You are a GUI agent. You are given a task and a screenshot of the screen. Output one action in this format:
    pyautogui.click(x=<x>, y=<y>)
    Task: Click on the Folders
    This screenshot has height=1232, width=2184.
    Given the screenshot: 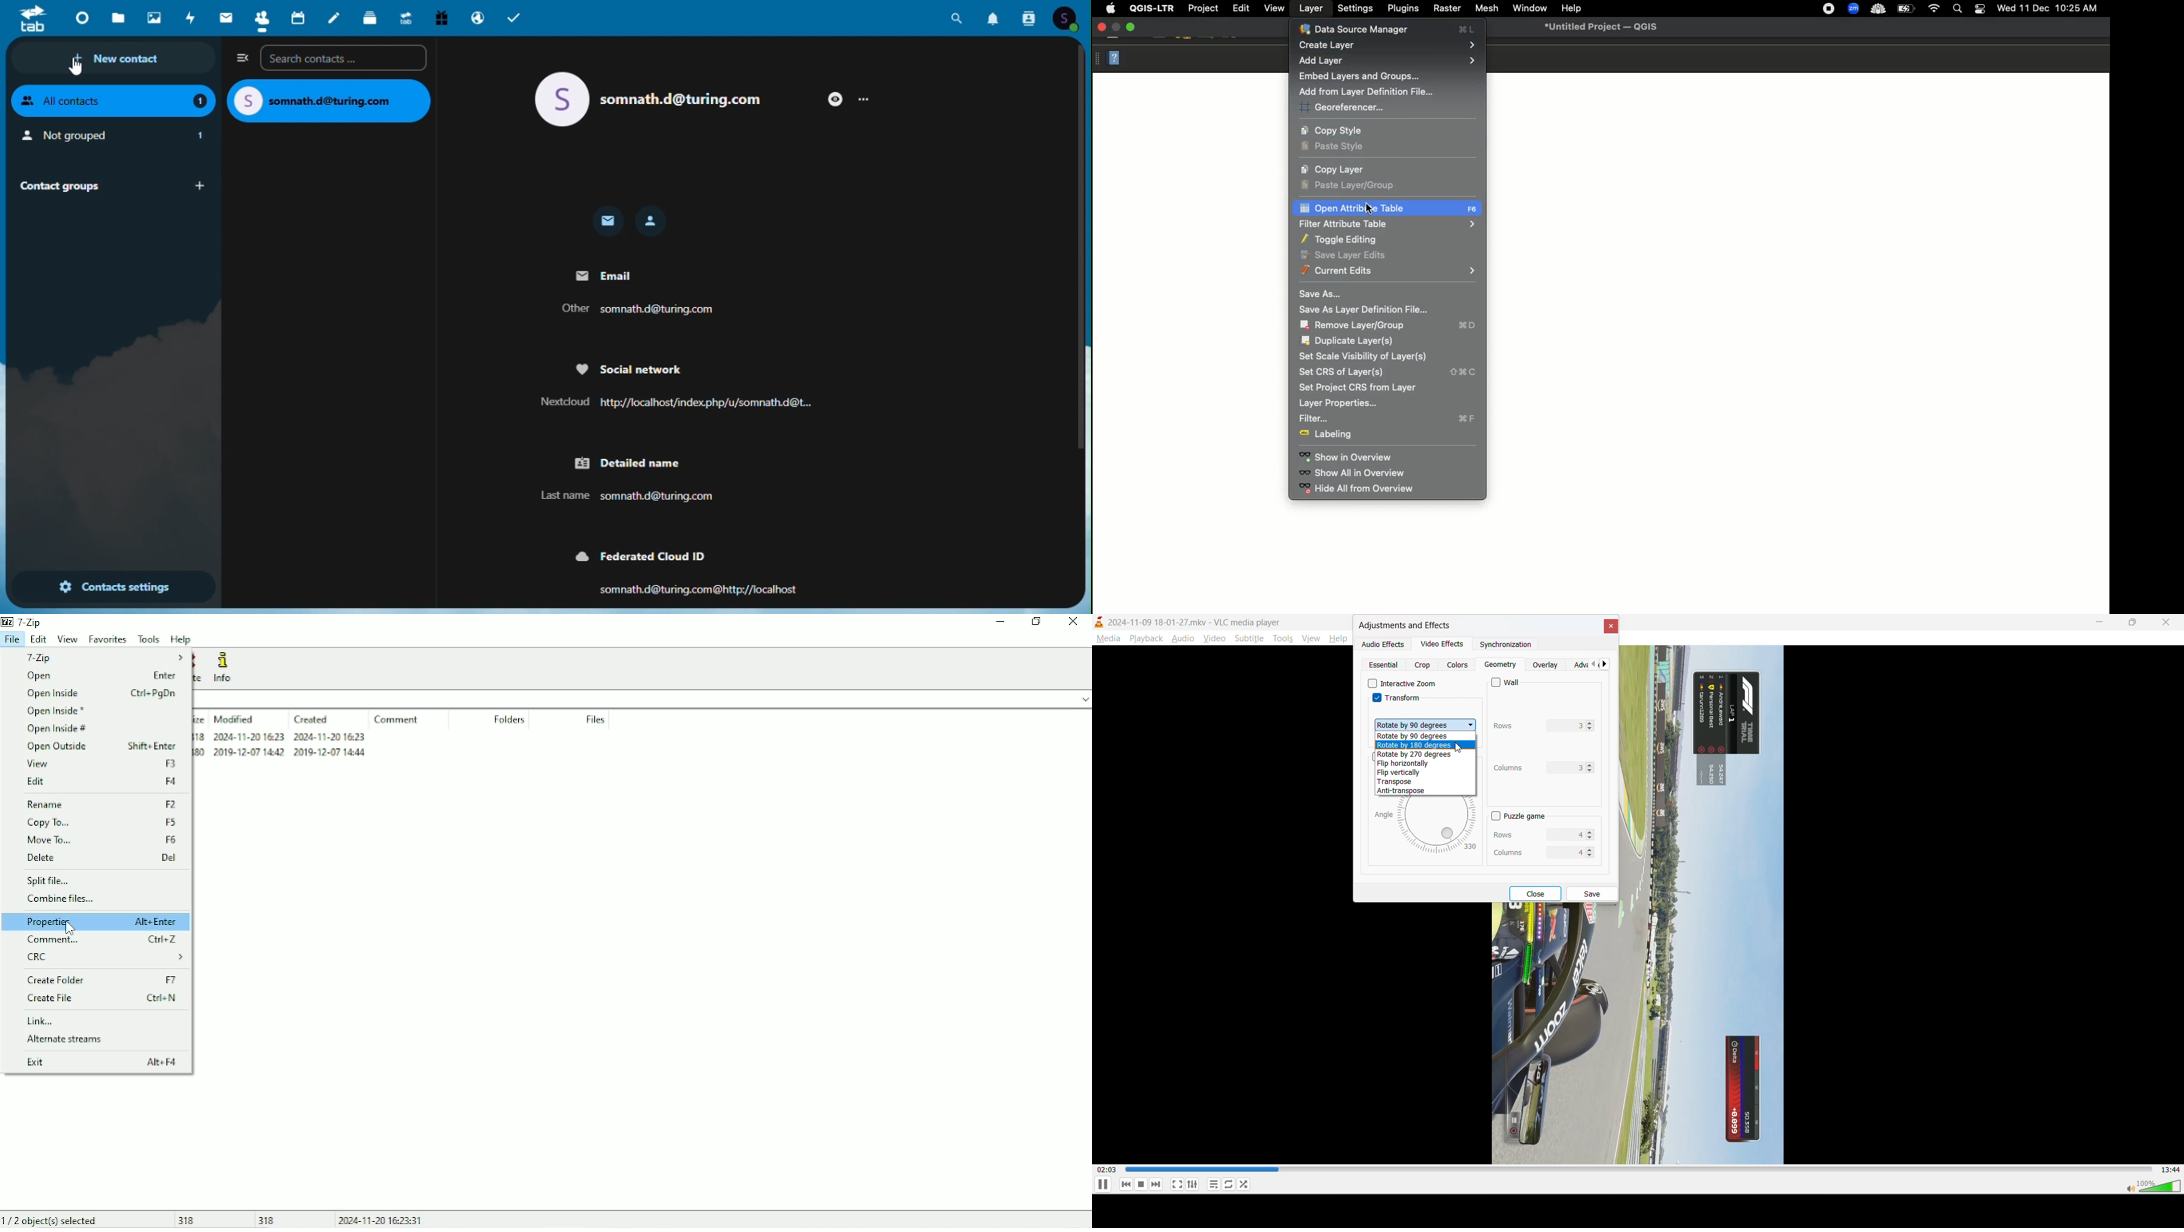 What is the action you would take?
    pyautogui.click(x=510, y=719)
    